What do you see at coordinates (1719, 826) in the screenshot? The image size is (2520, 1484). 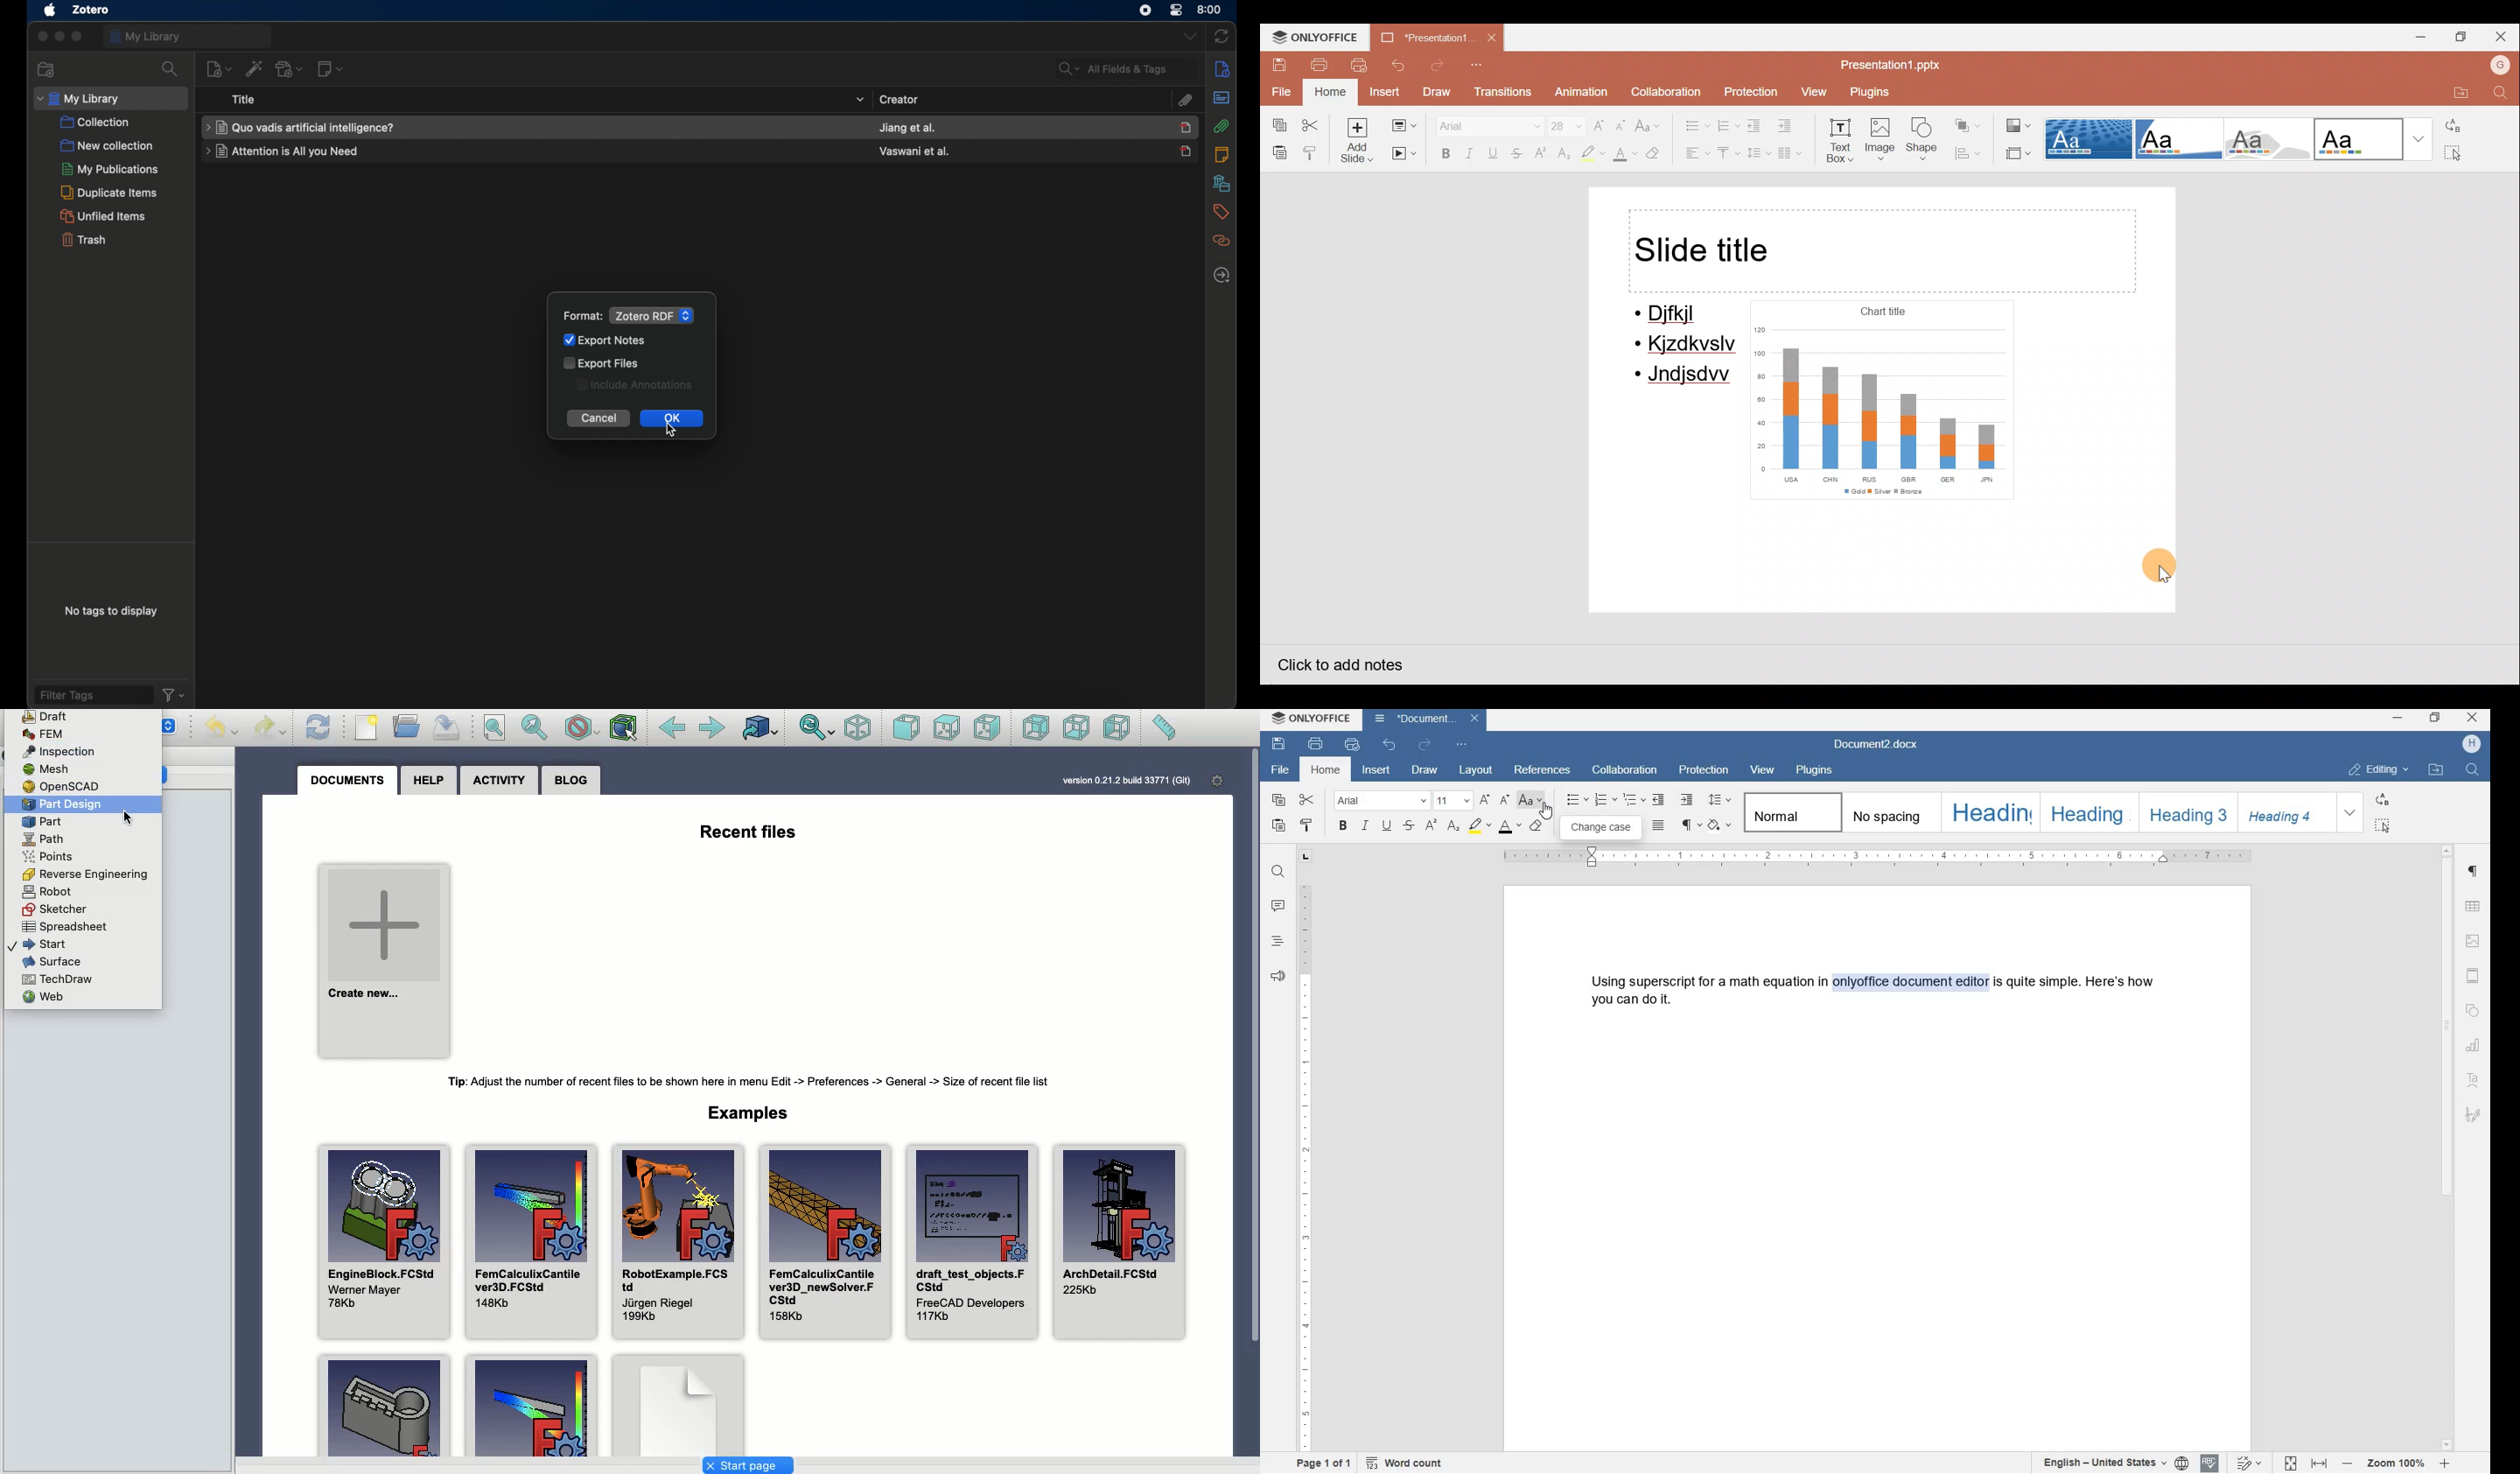 I see `shading` at bounding box center [1719, 826].